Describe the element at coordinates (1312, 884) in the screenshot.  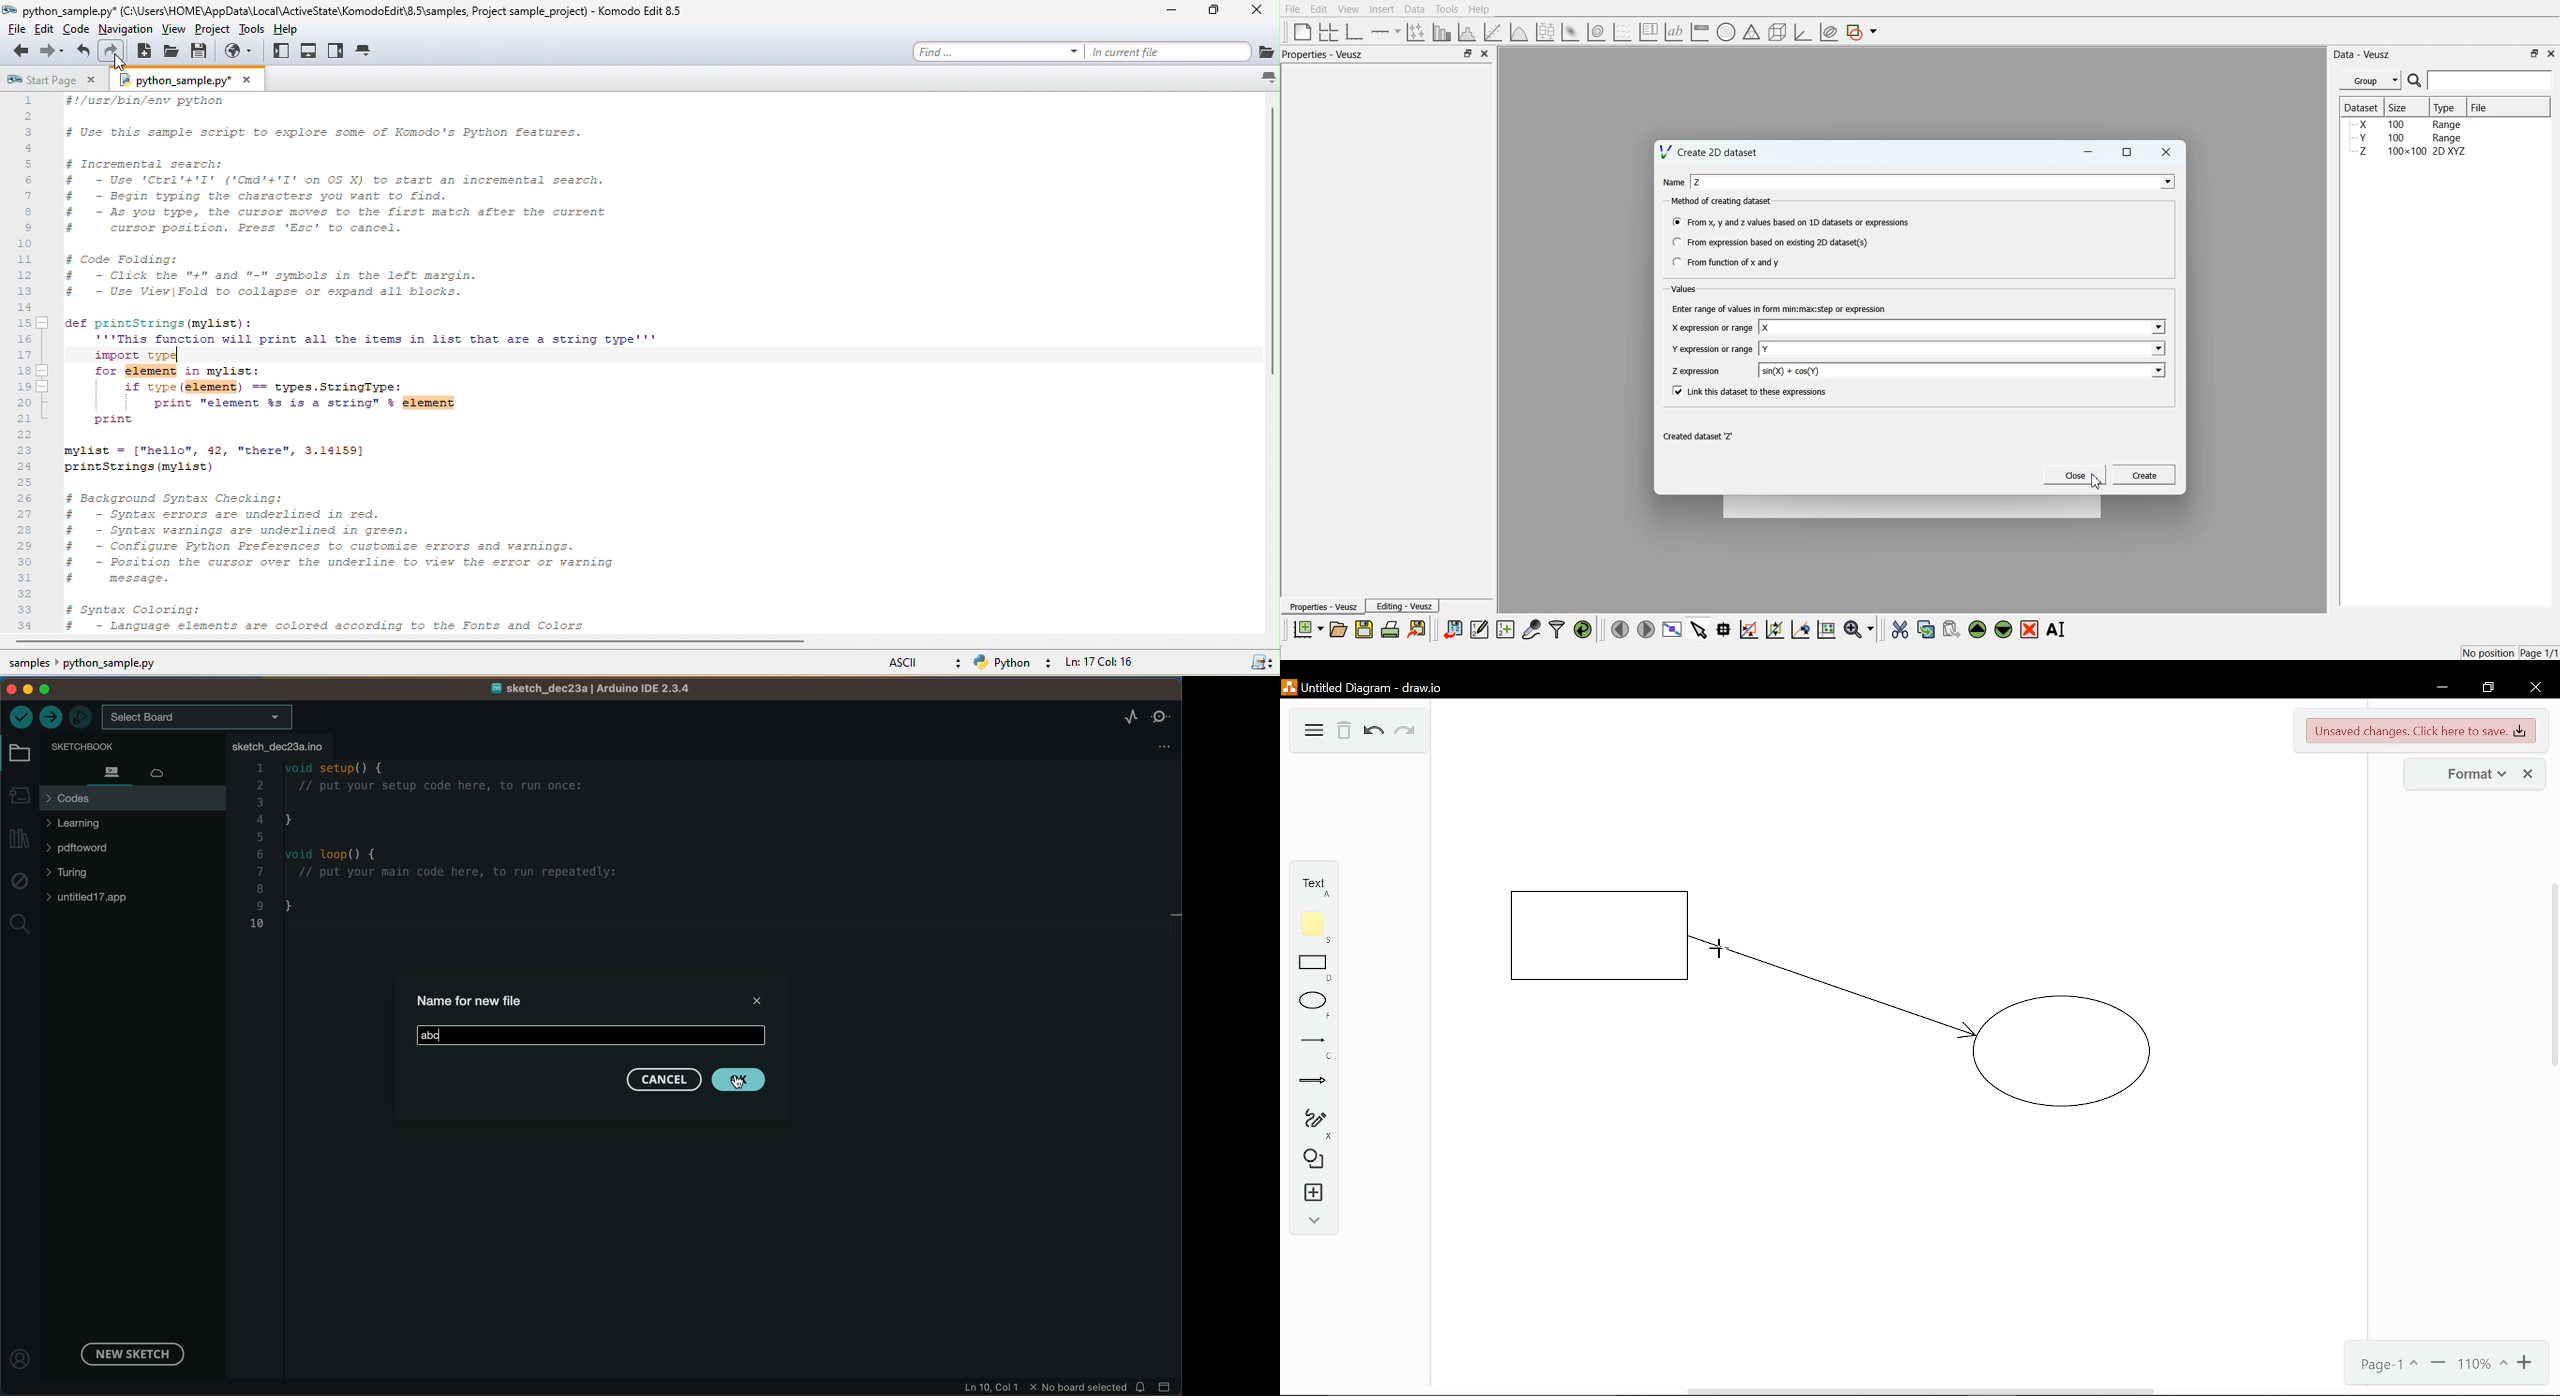
I see `Text` at that location.